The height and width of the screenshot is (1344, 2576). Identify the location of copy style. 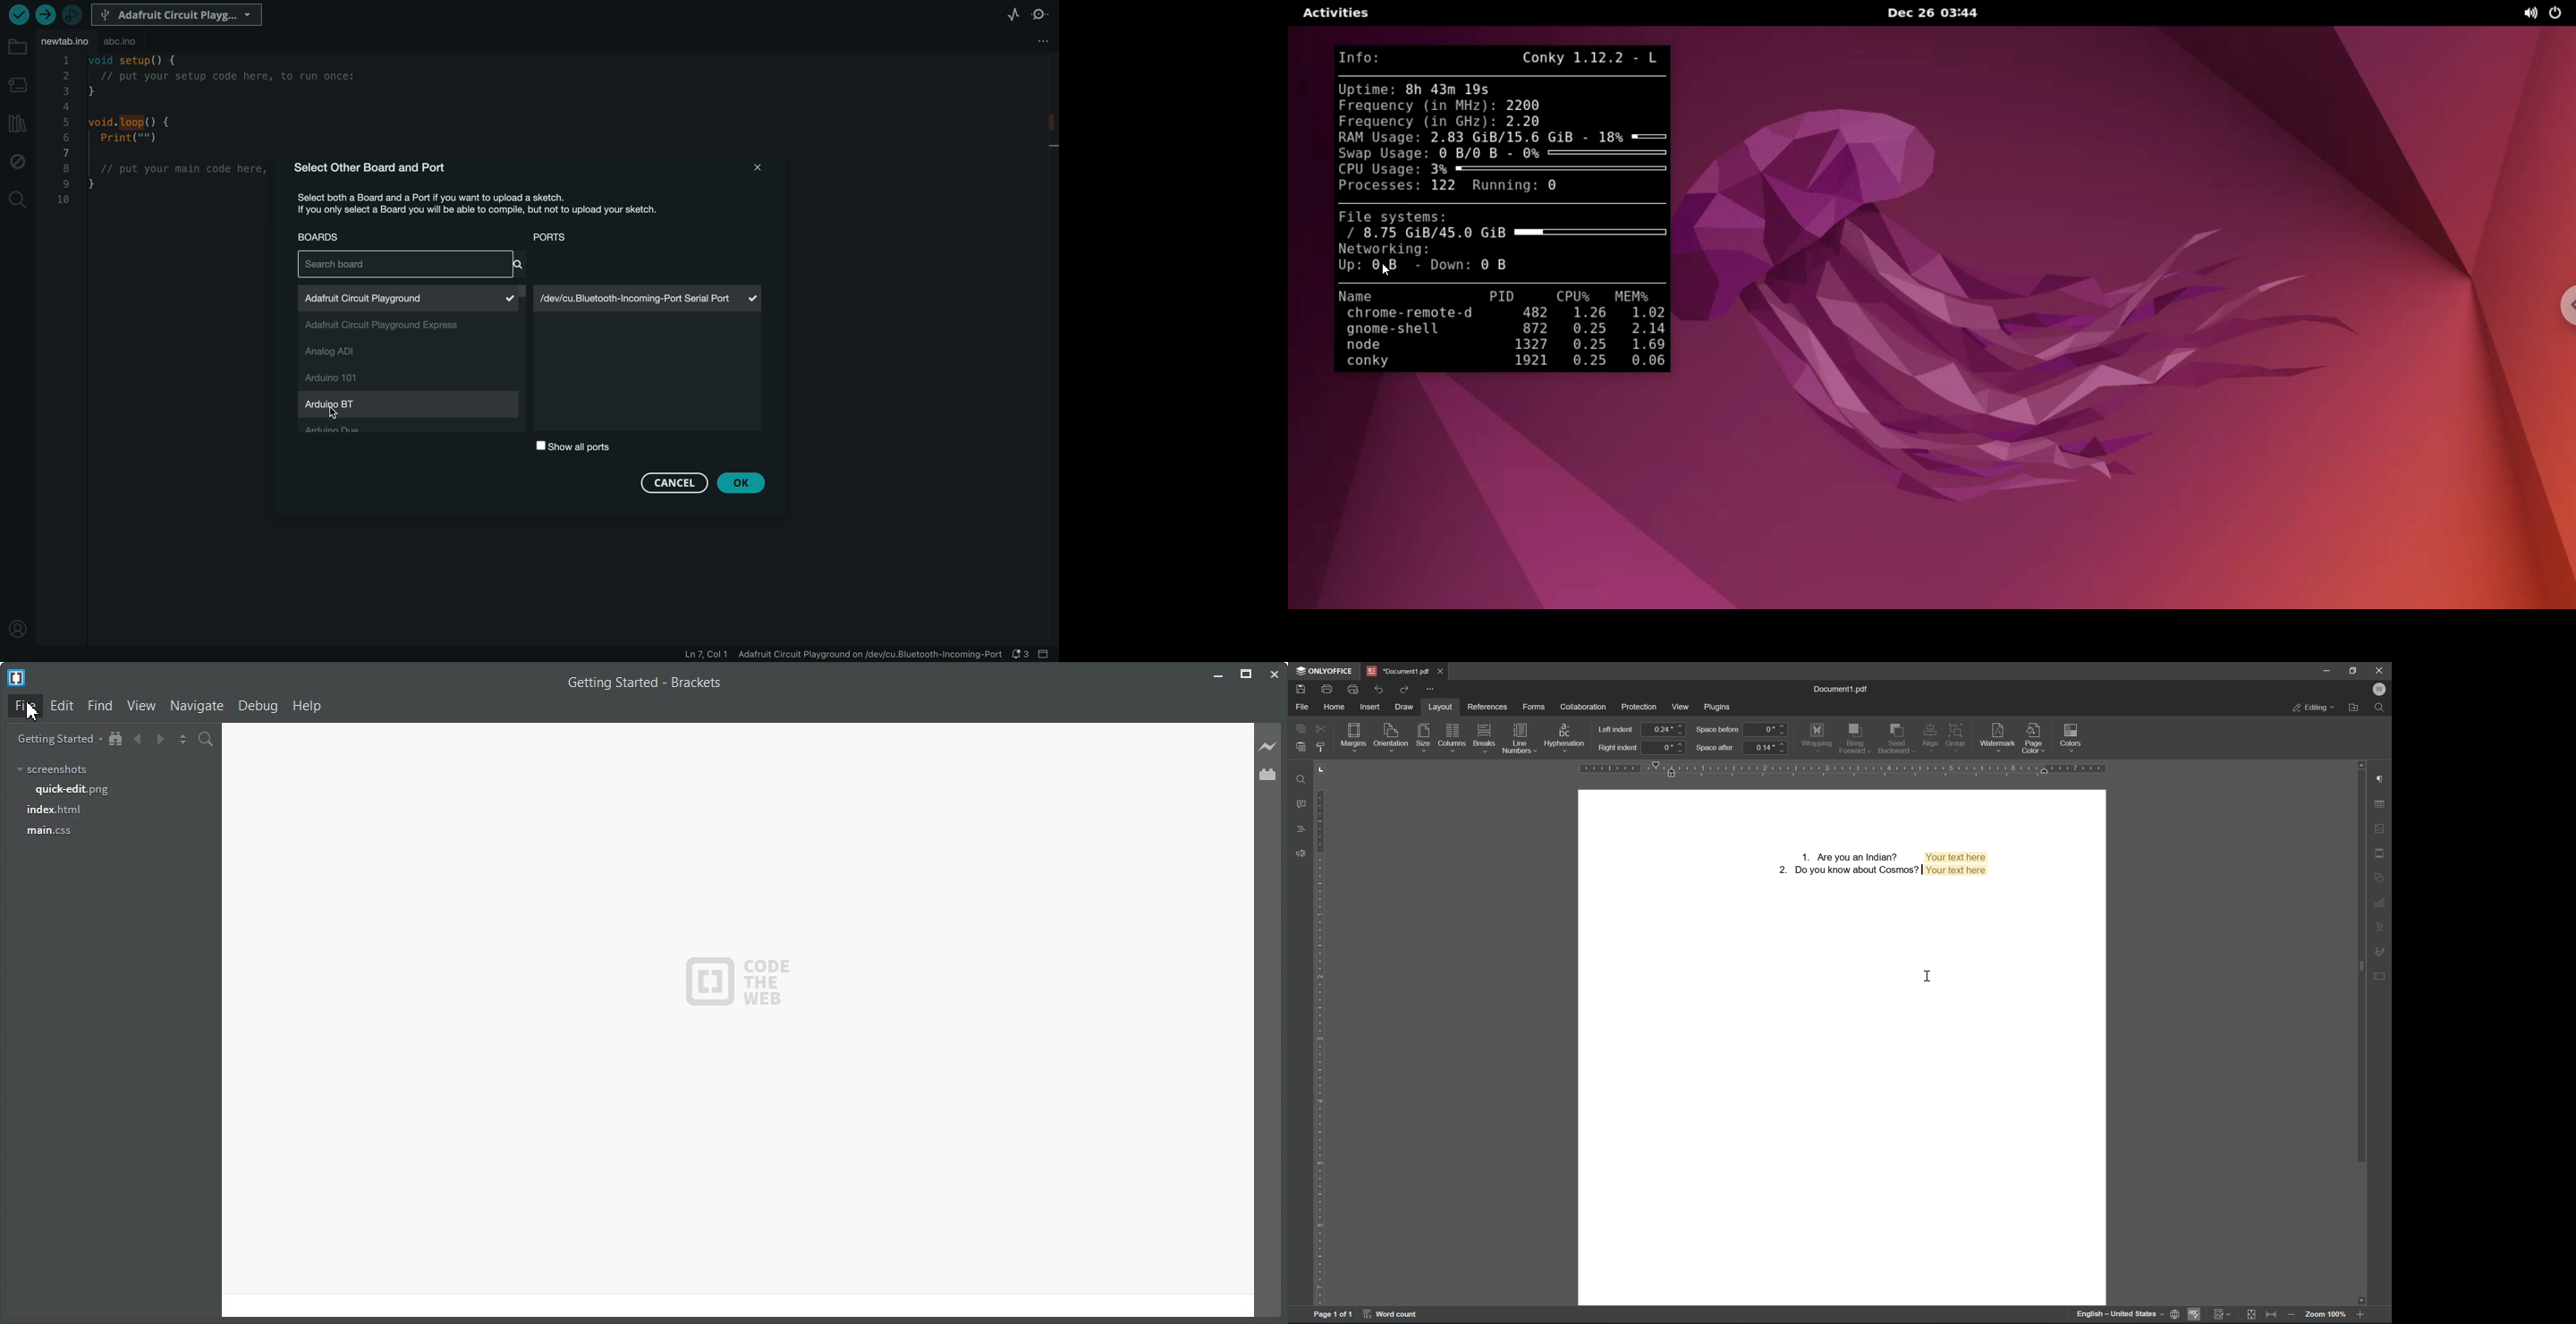
(1319, 746).